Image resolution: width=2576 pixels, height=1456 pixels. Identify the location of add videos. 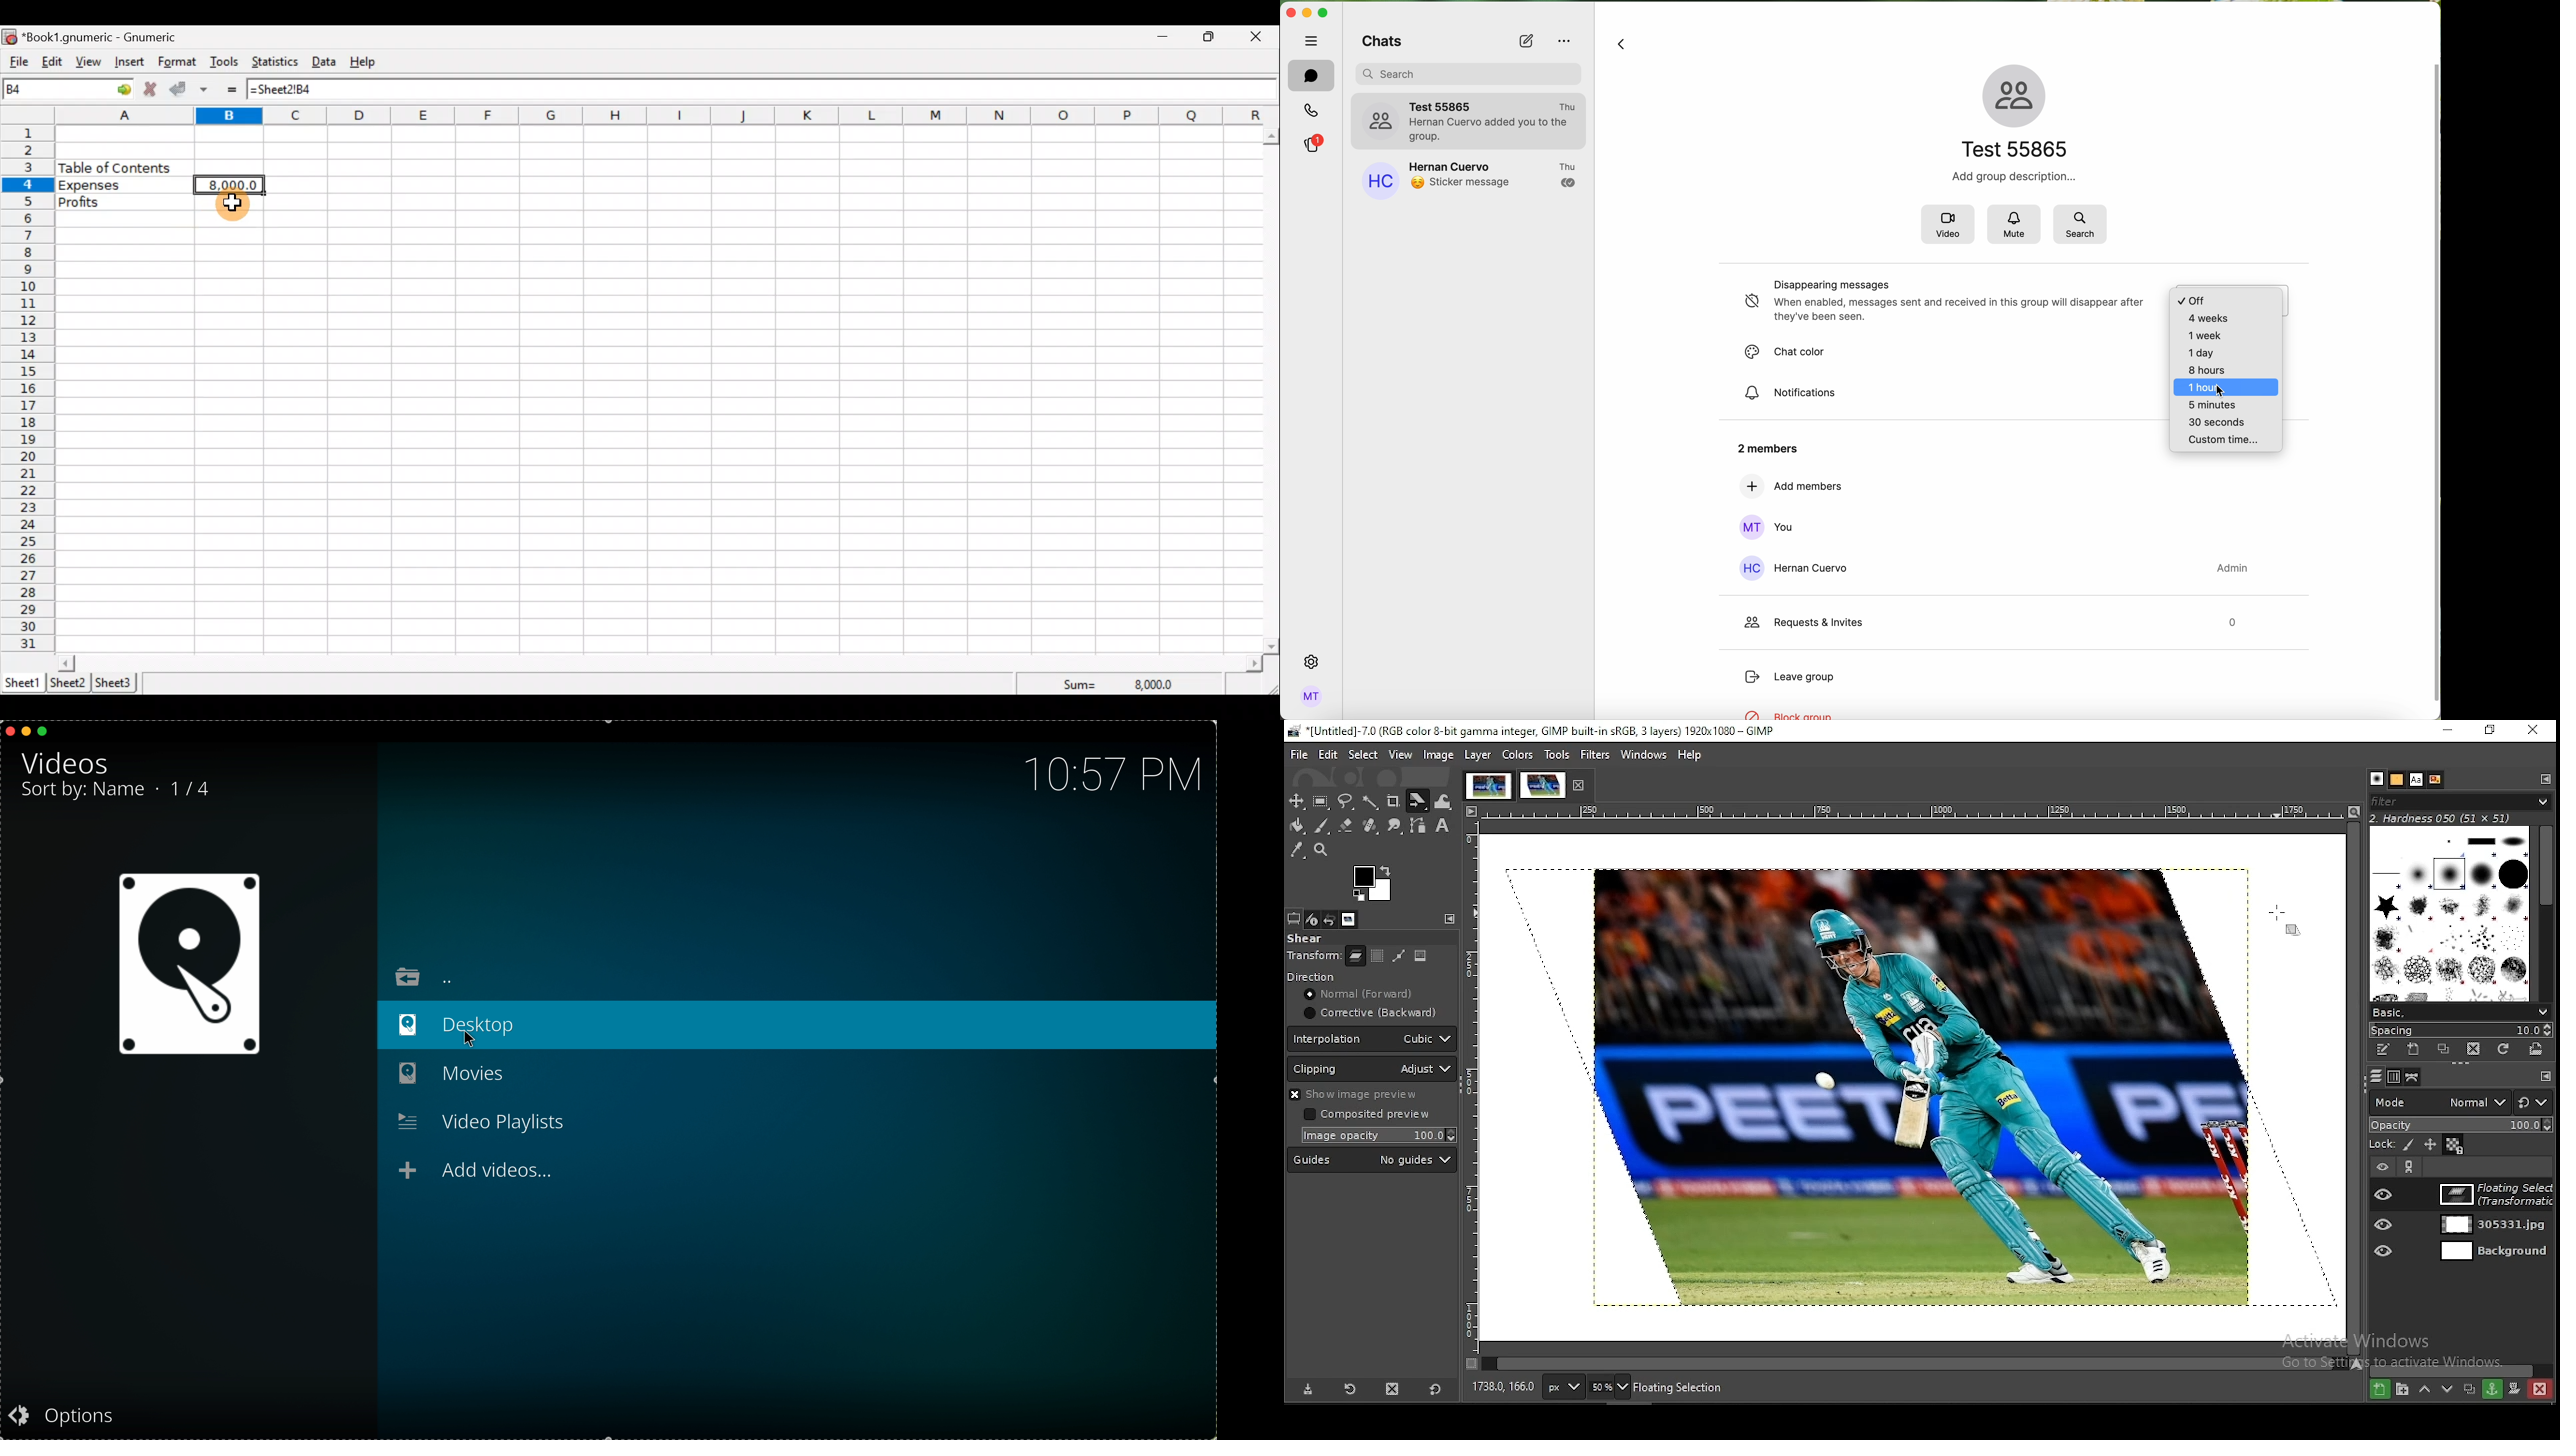
(478, 1171).